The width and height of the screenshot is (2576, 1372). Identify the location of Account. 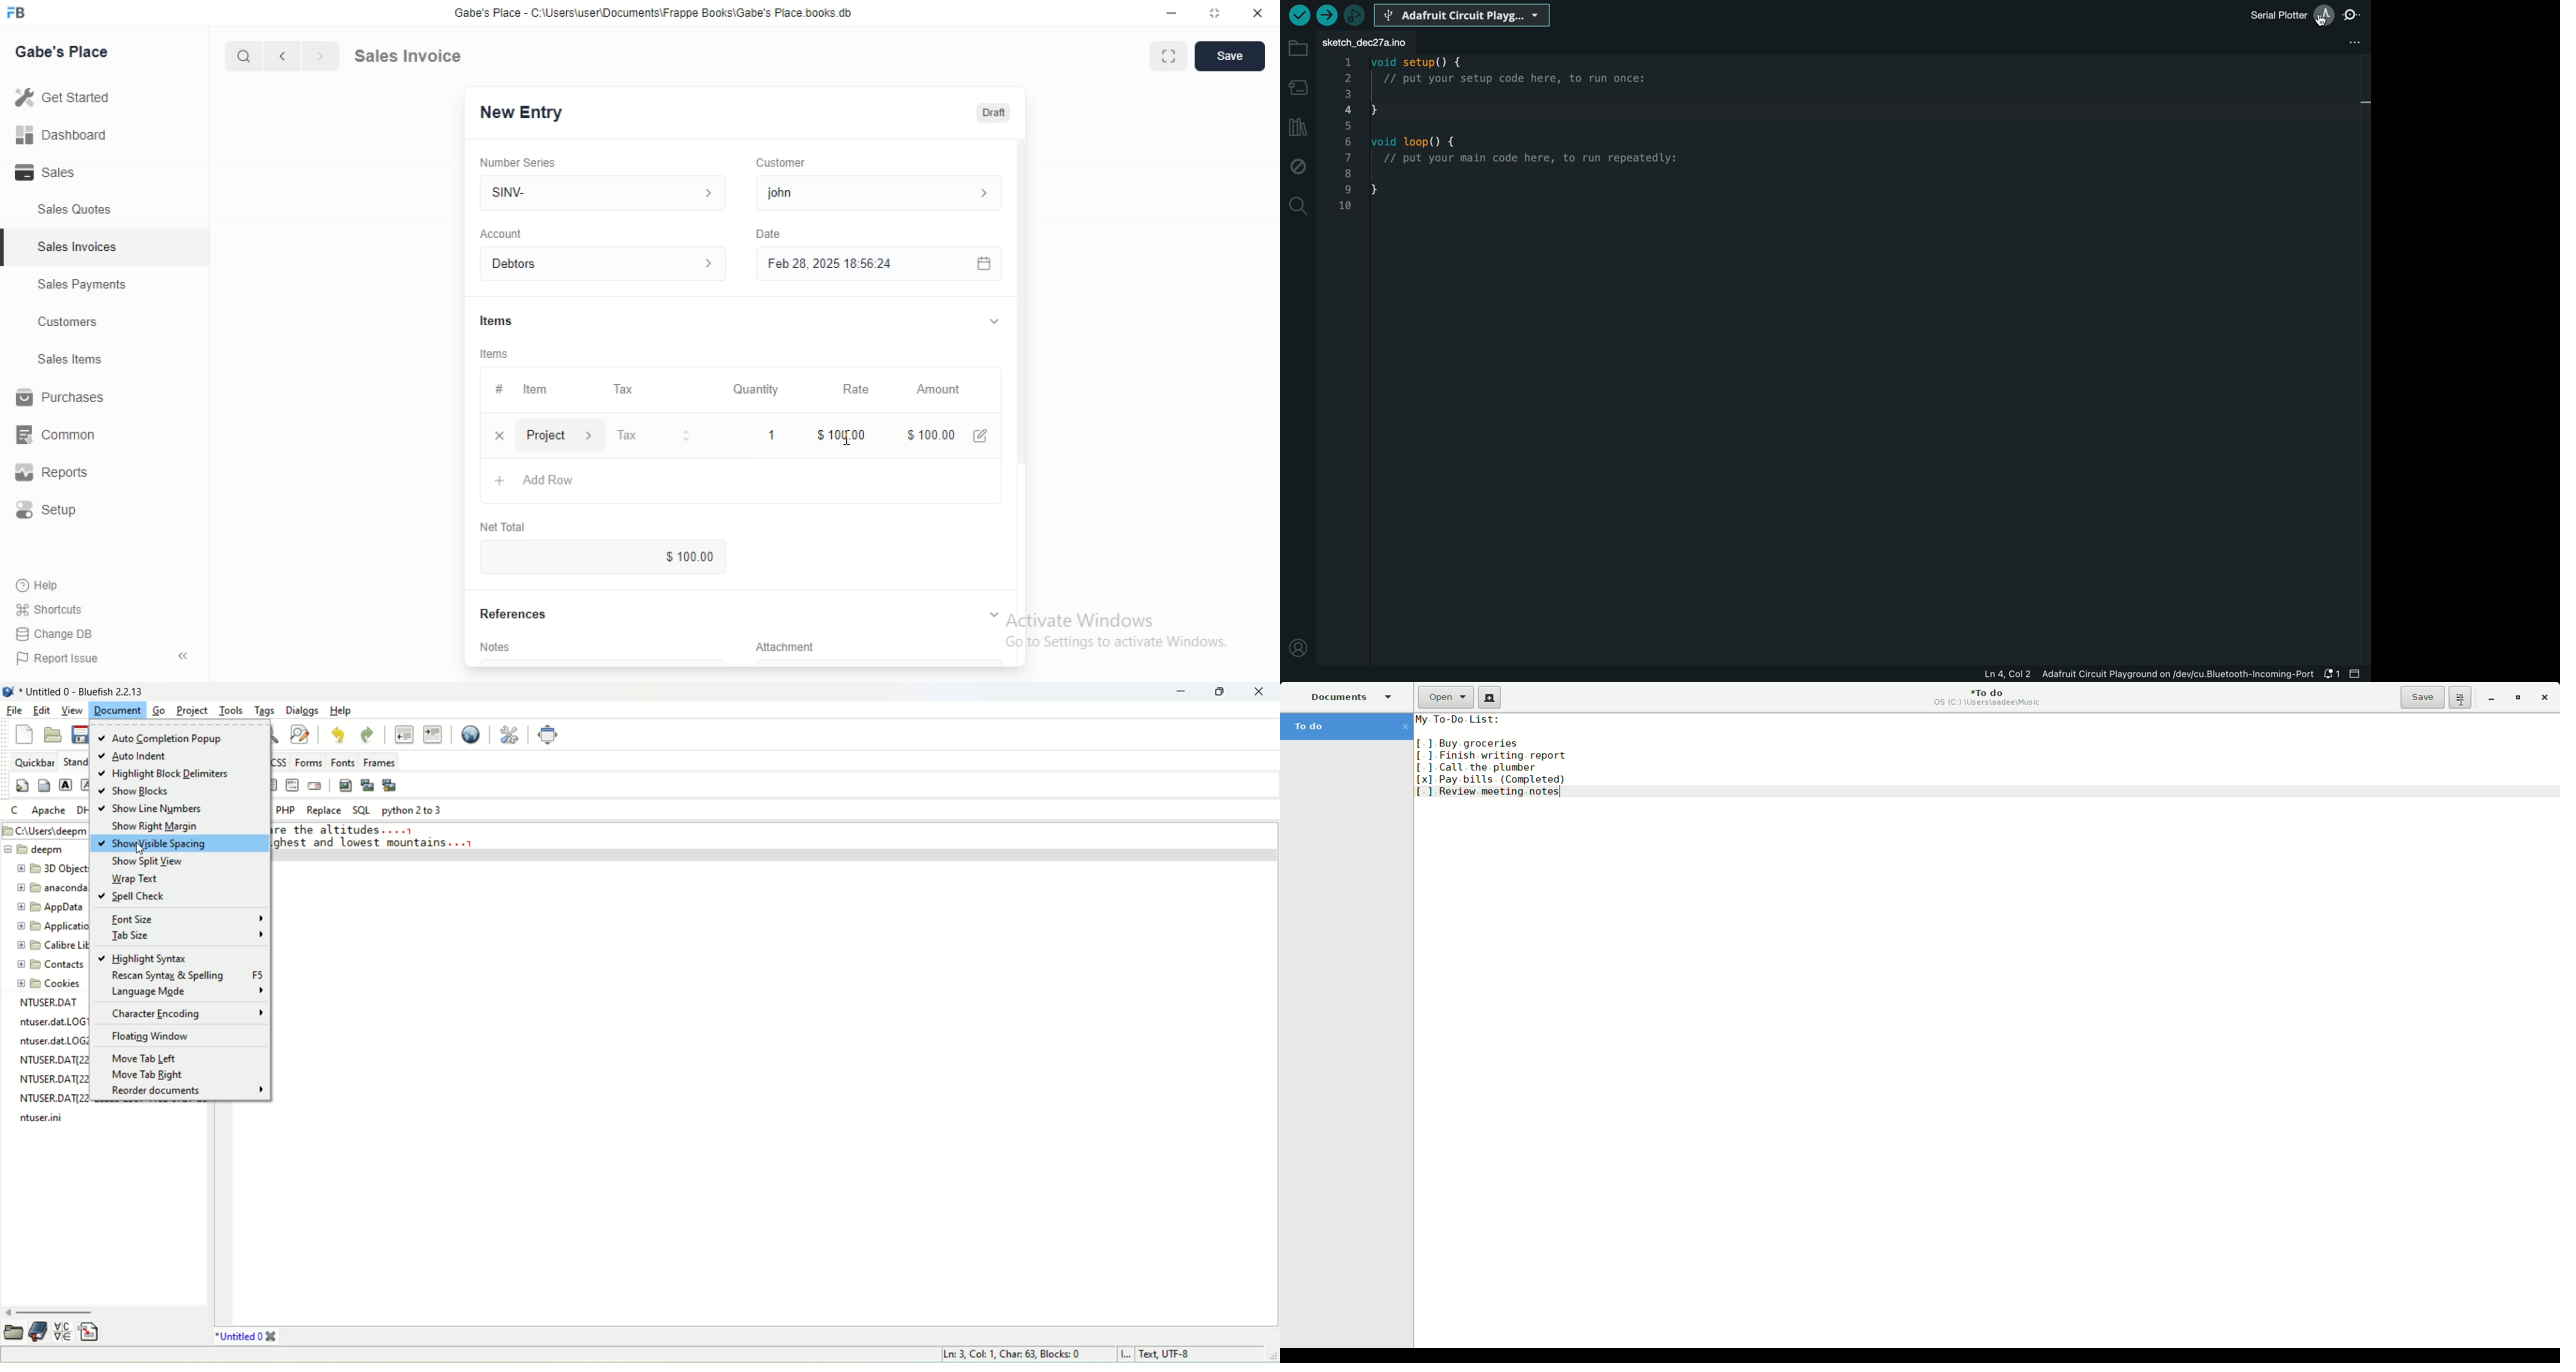
(607, 264).